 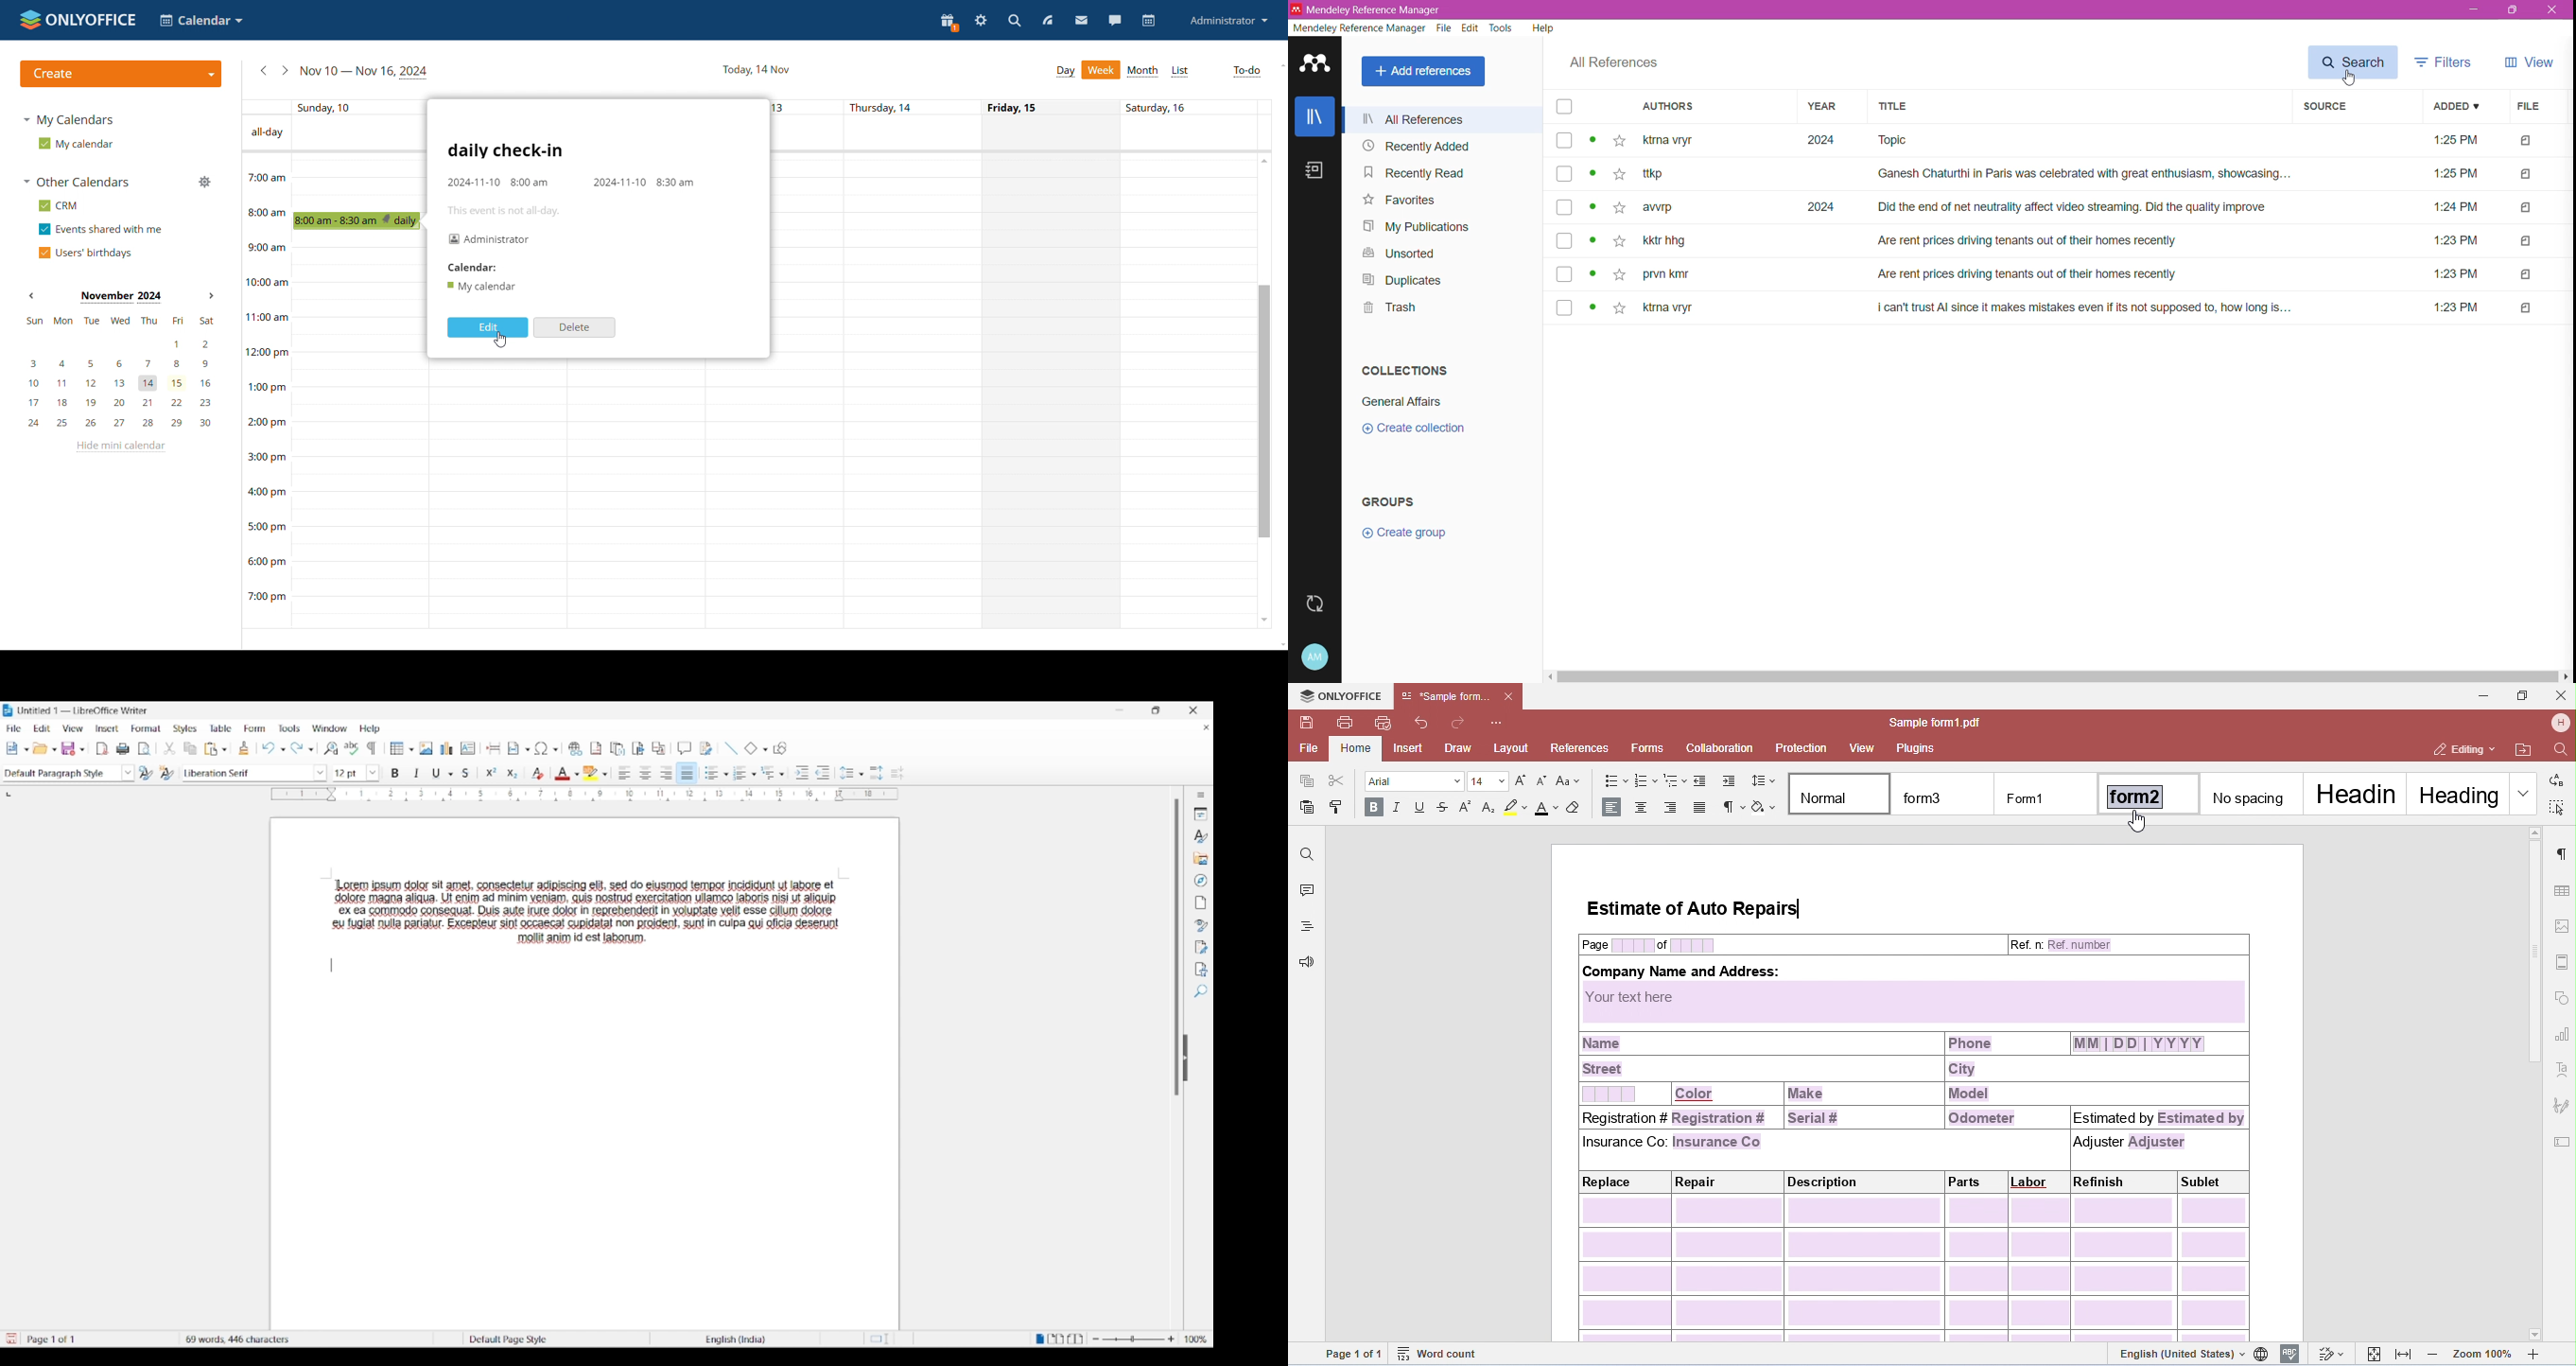 What do you see at coordinates (1619, 142) in the screenshot?
I see `Click to add the reference to favorites` at bounding box center [1619, 142].